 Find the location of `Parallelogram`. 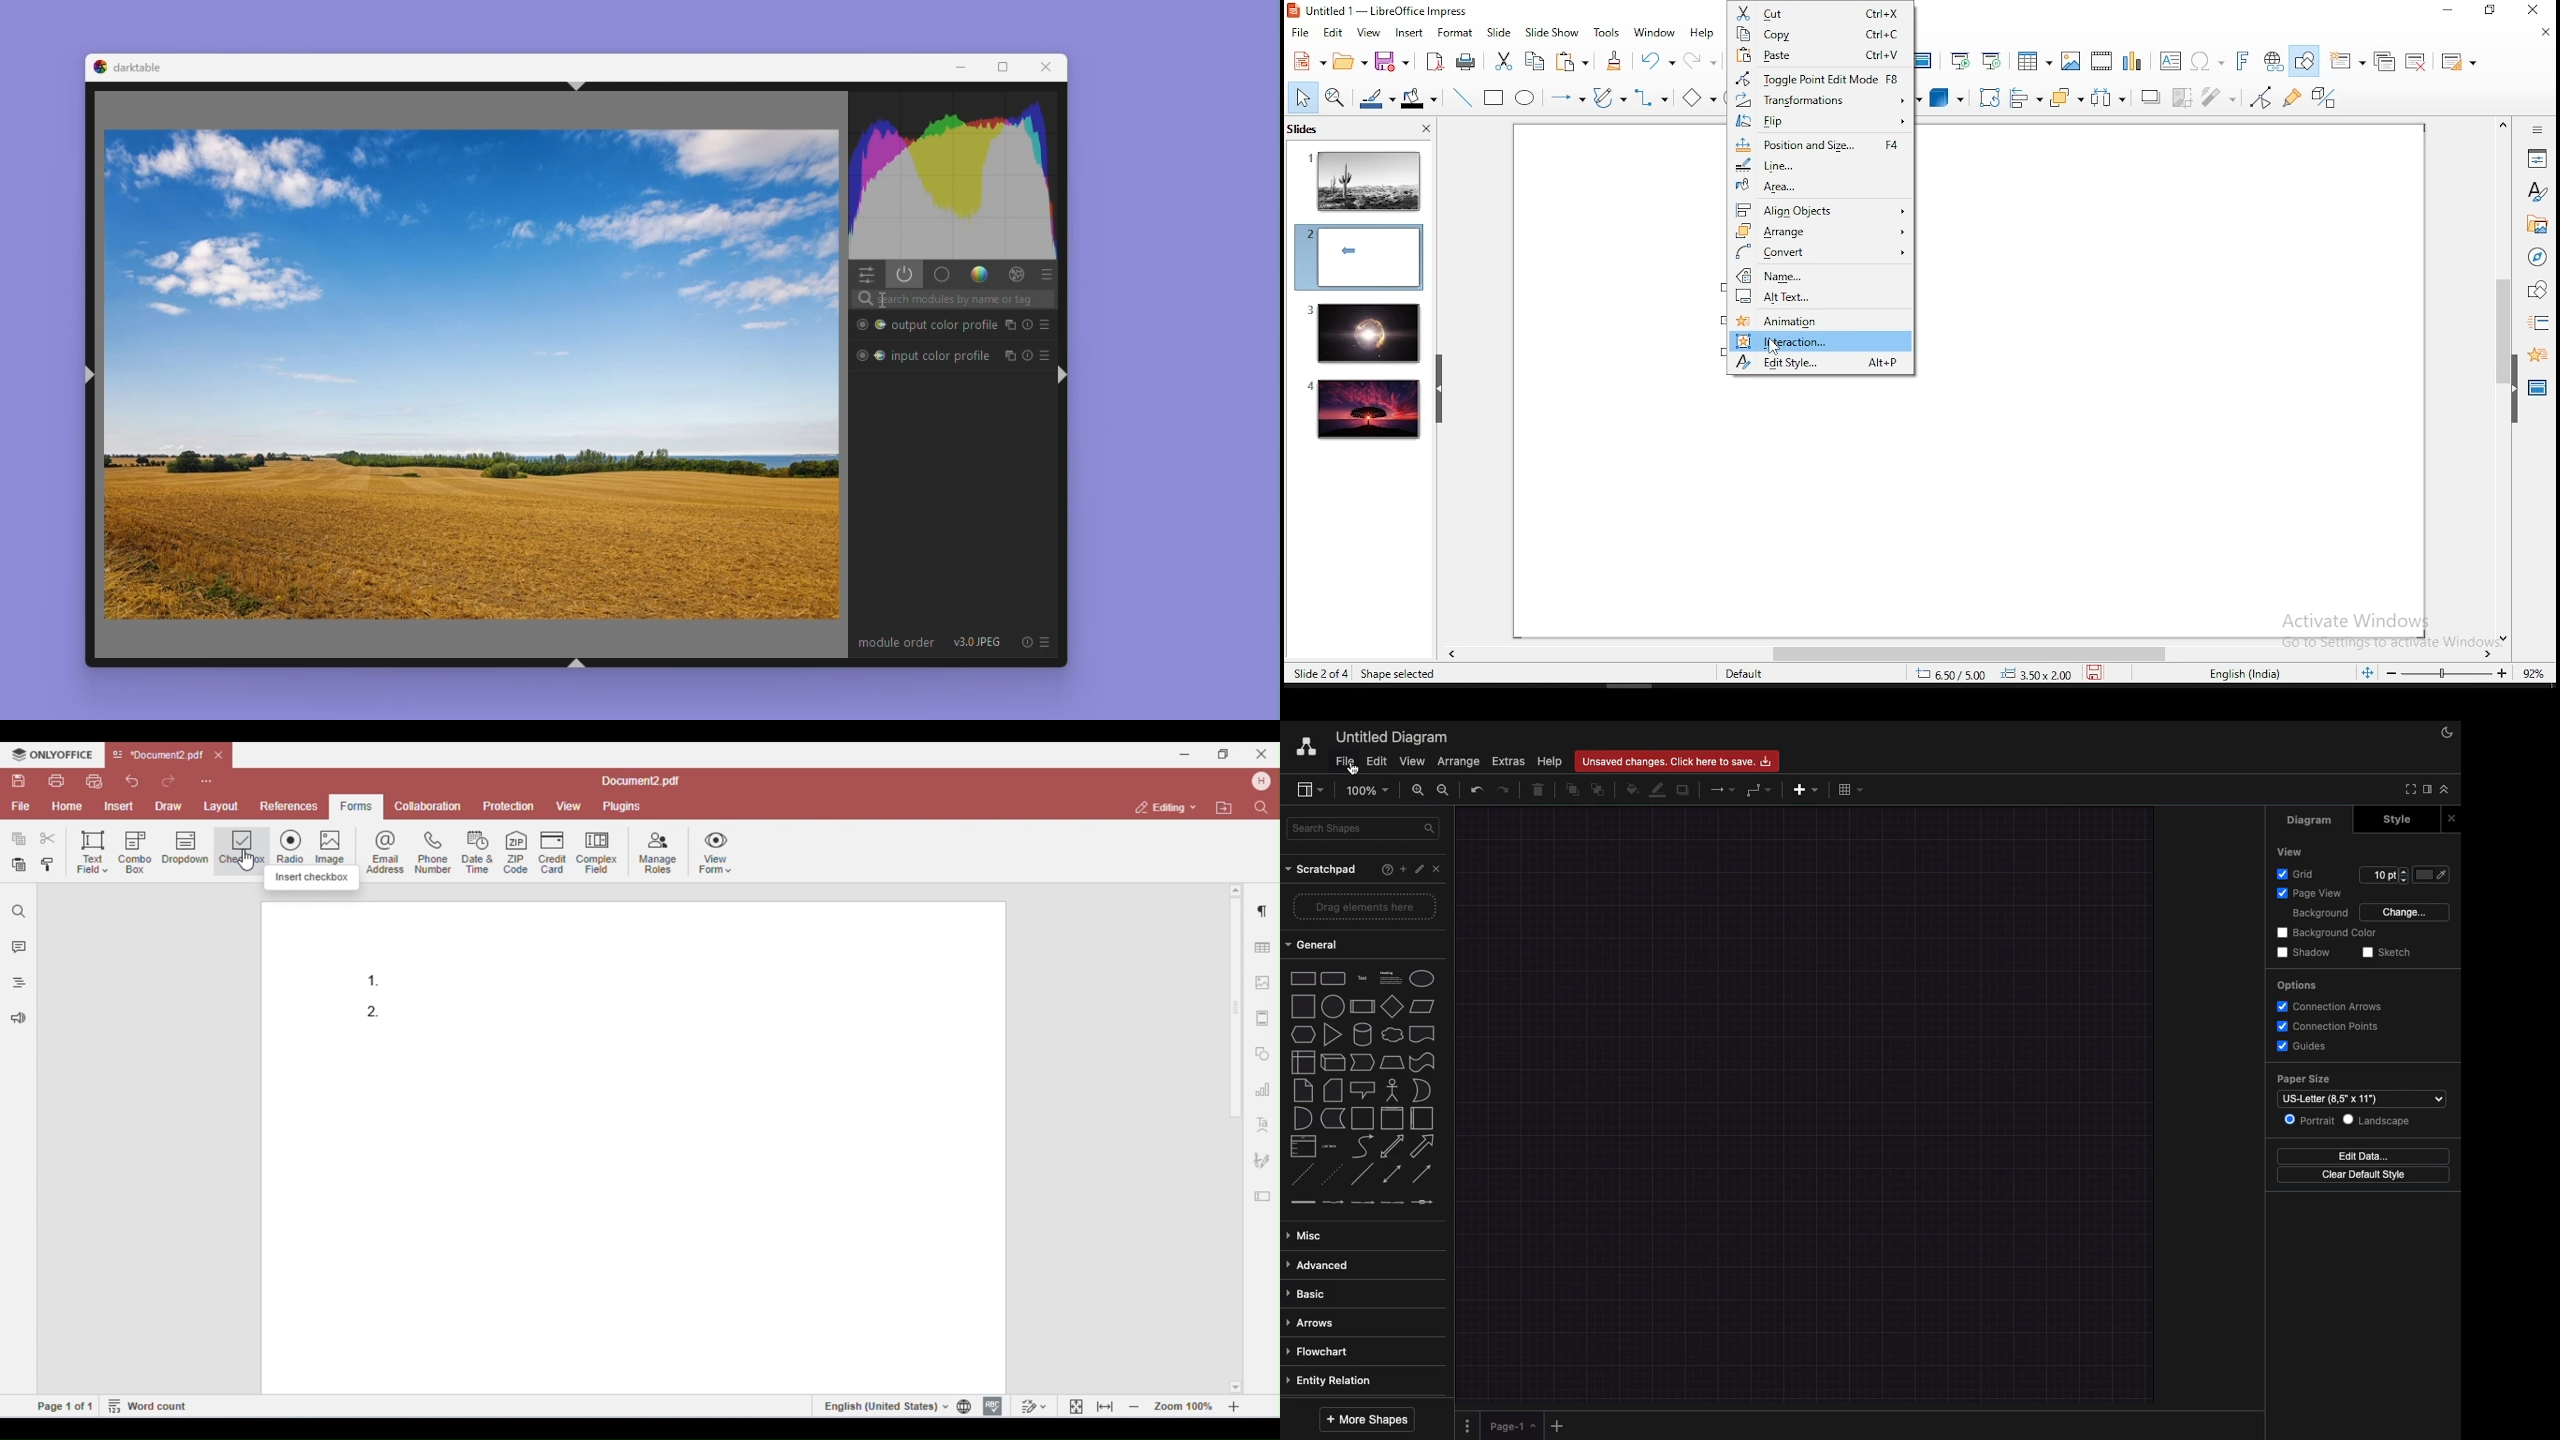

Parallelogram is located at coordinates (1423, 1007).